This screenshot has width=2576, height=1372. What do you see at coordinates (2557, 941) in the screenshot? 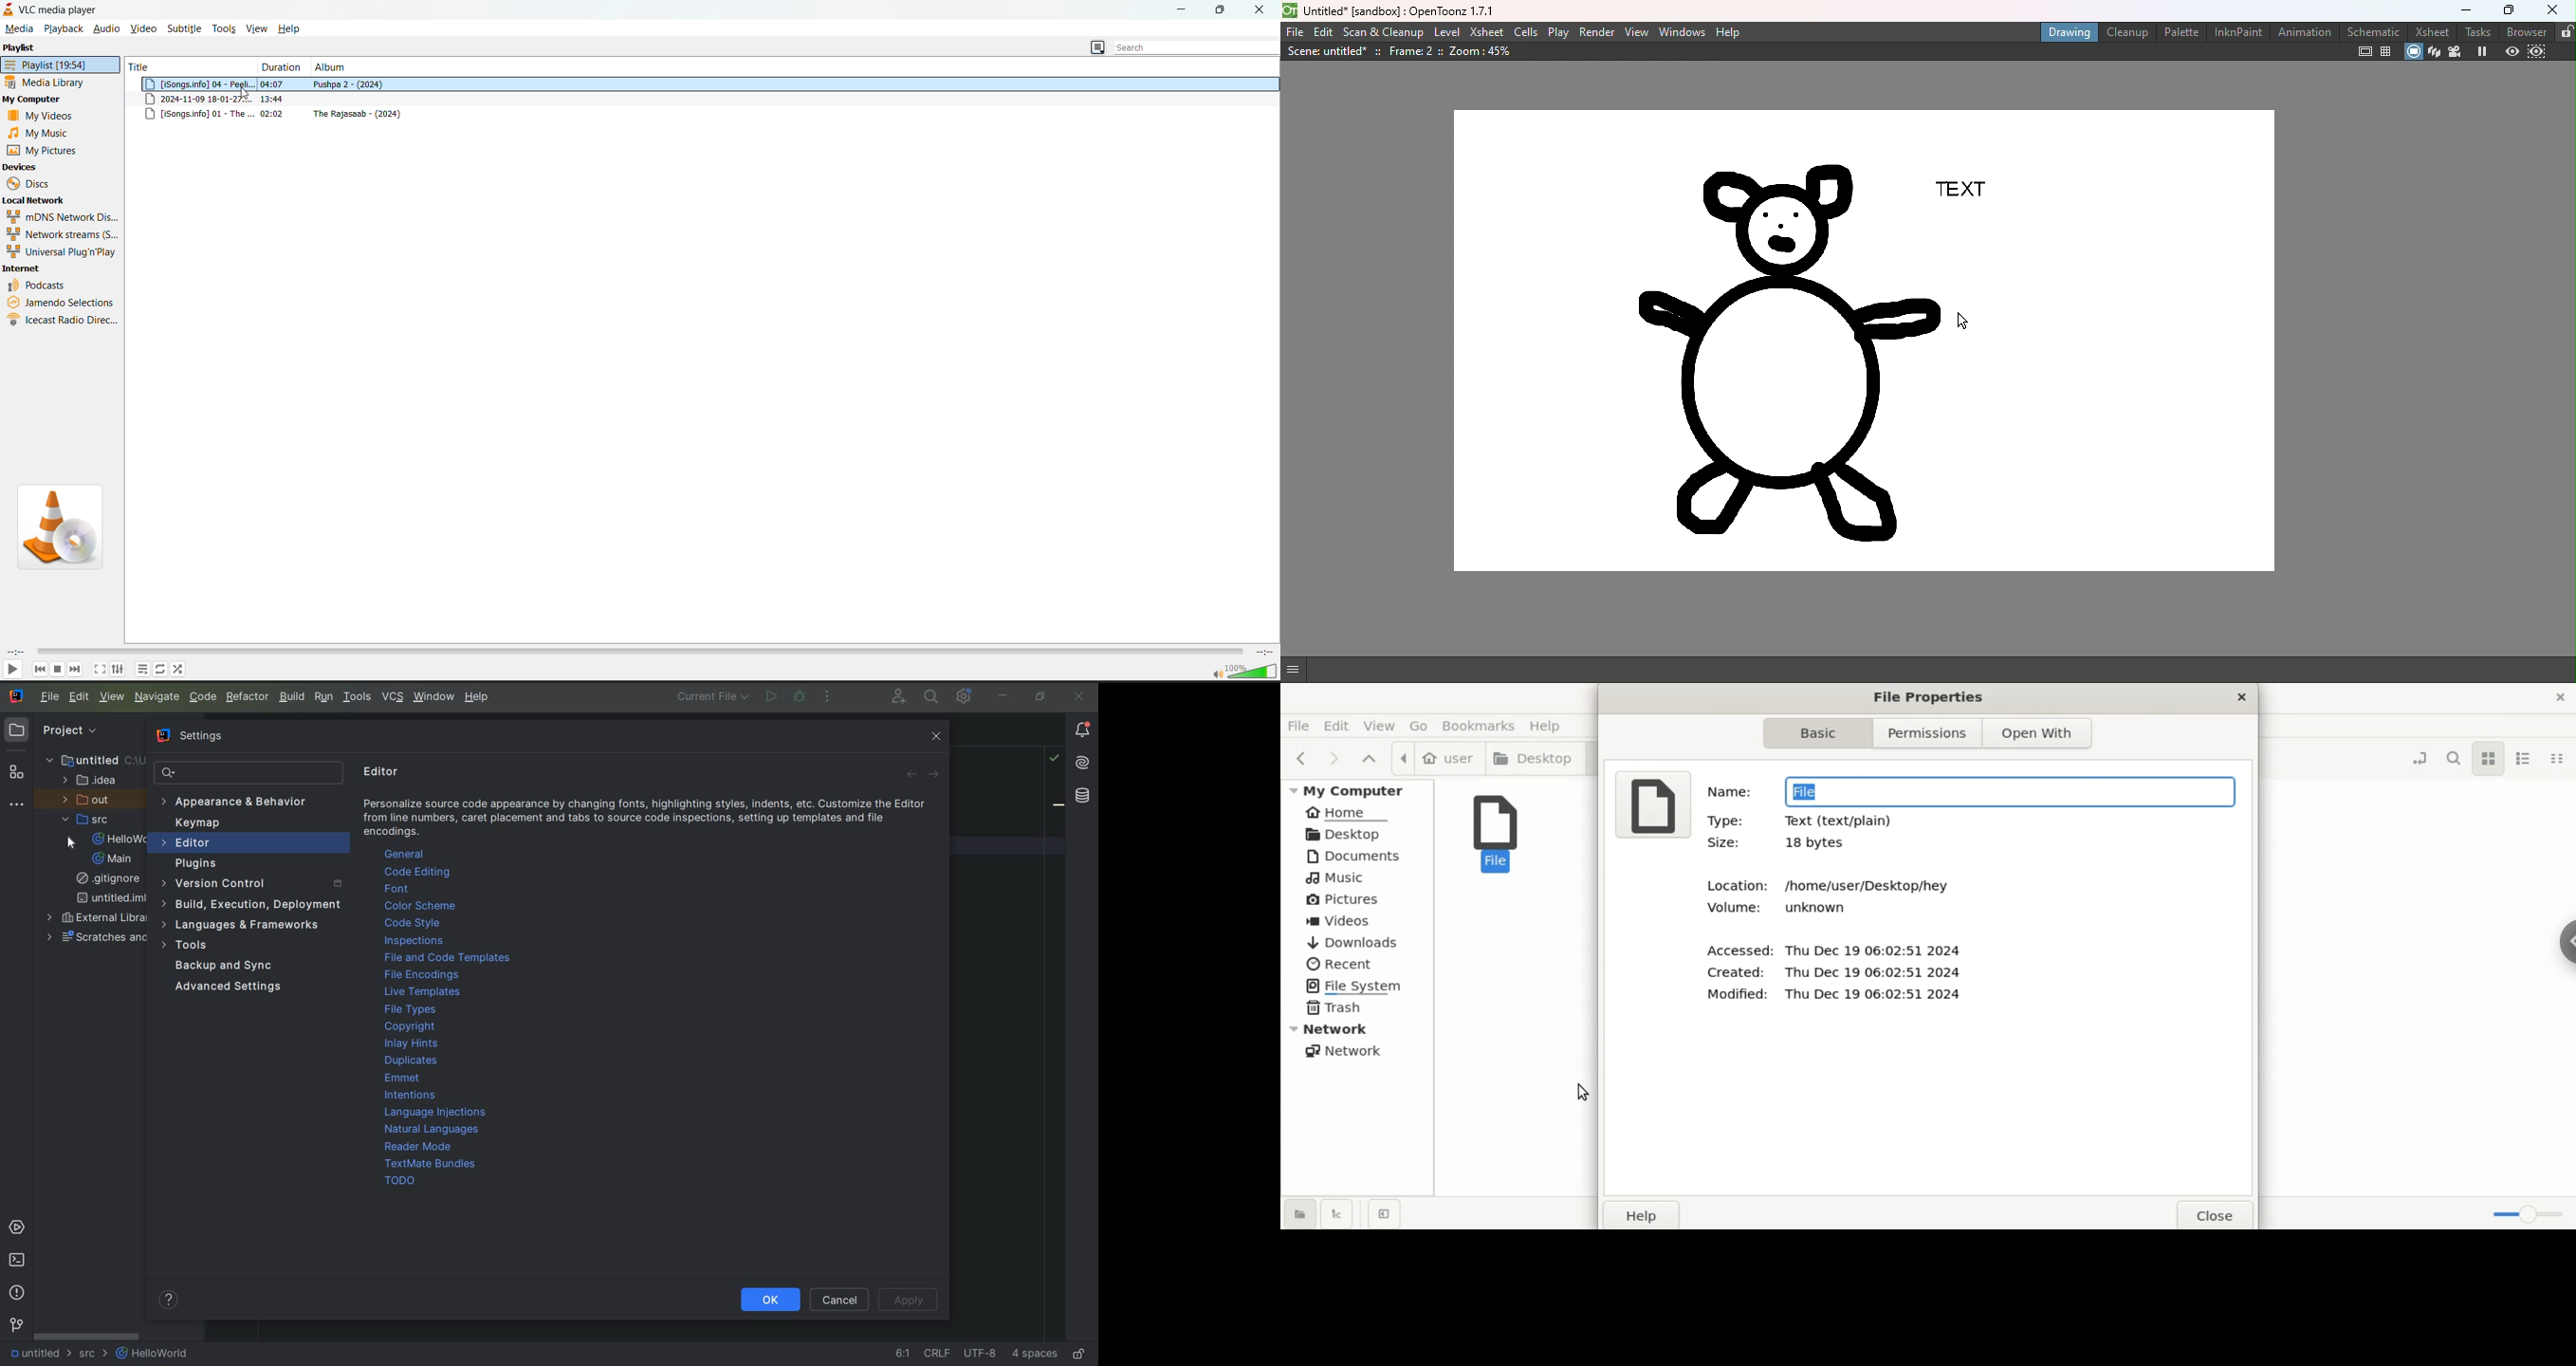
I see `sidebar` at bounding box center [2557, 941].